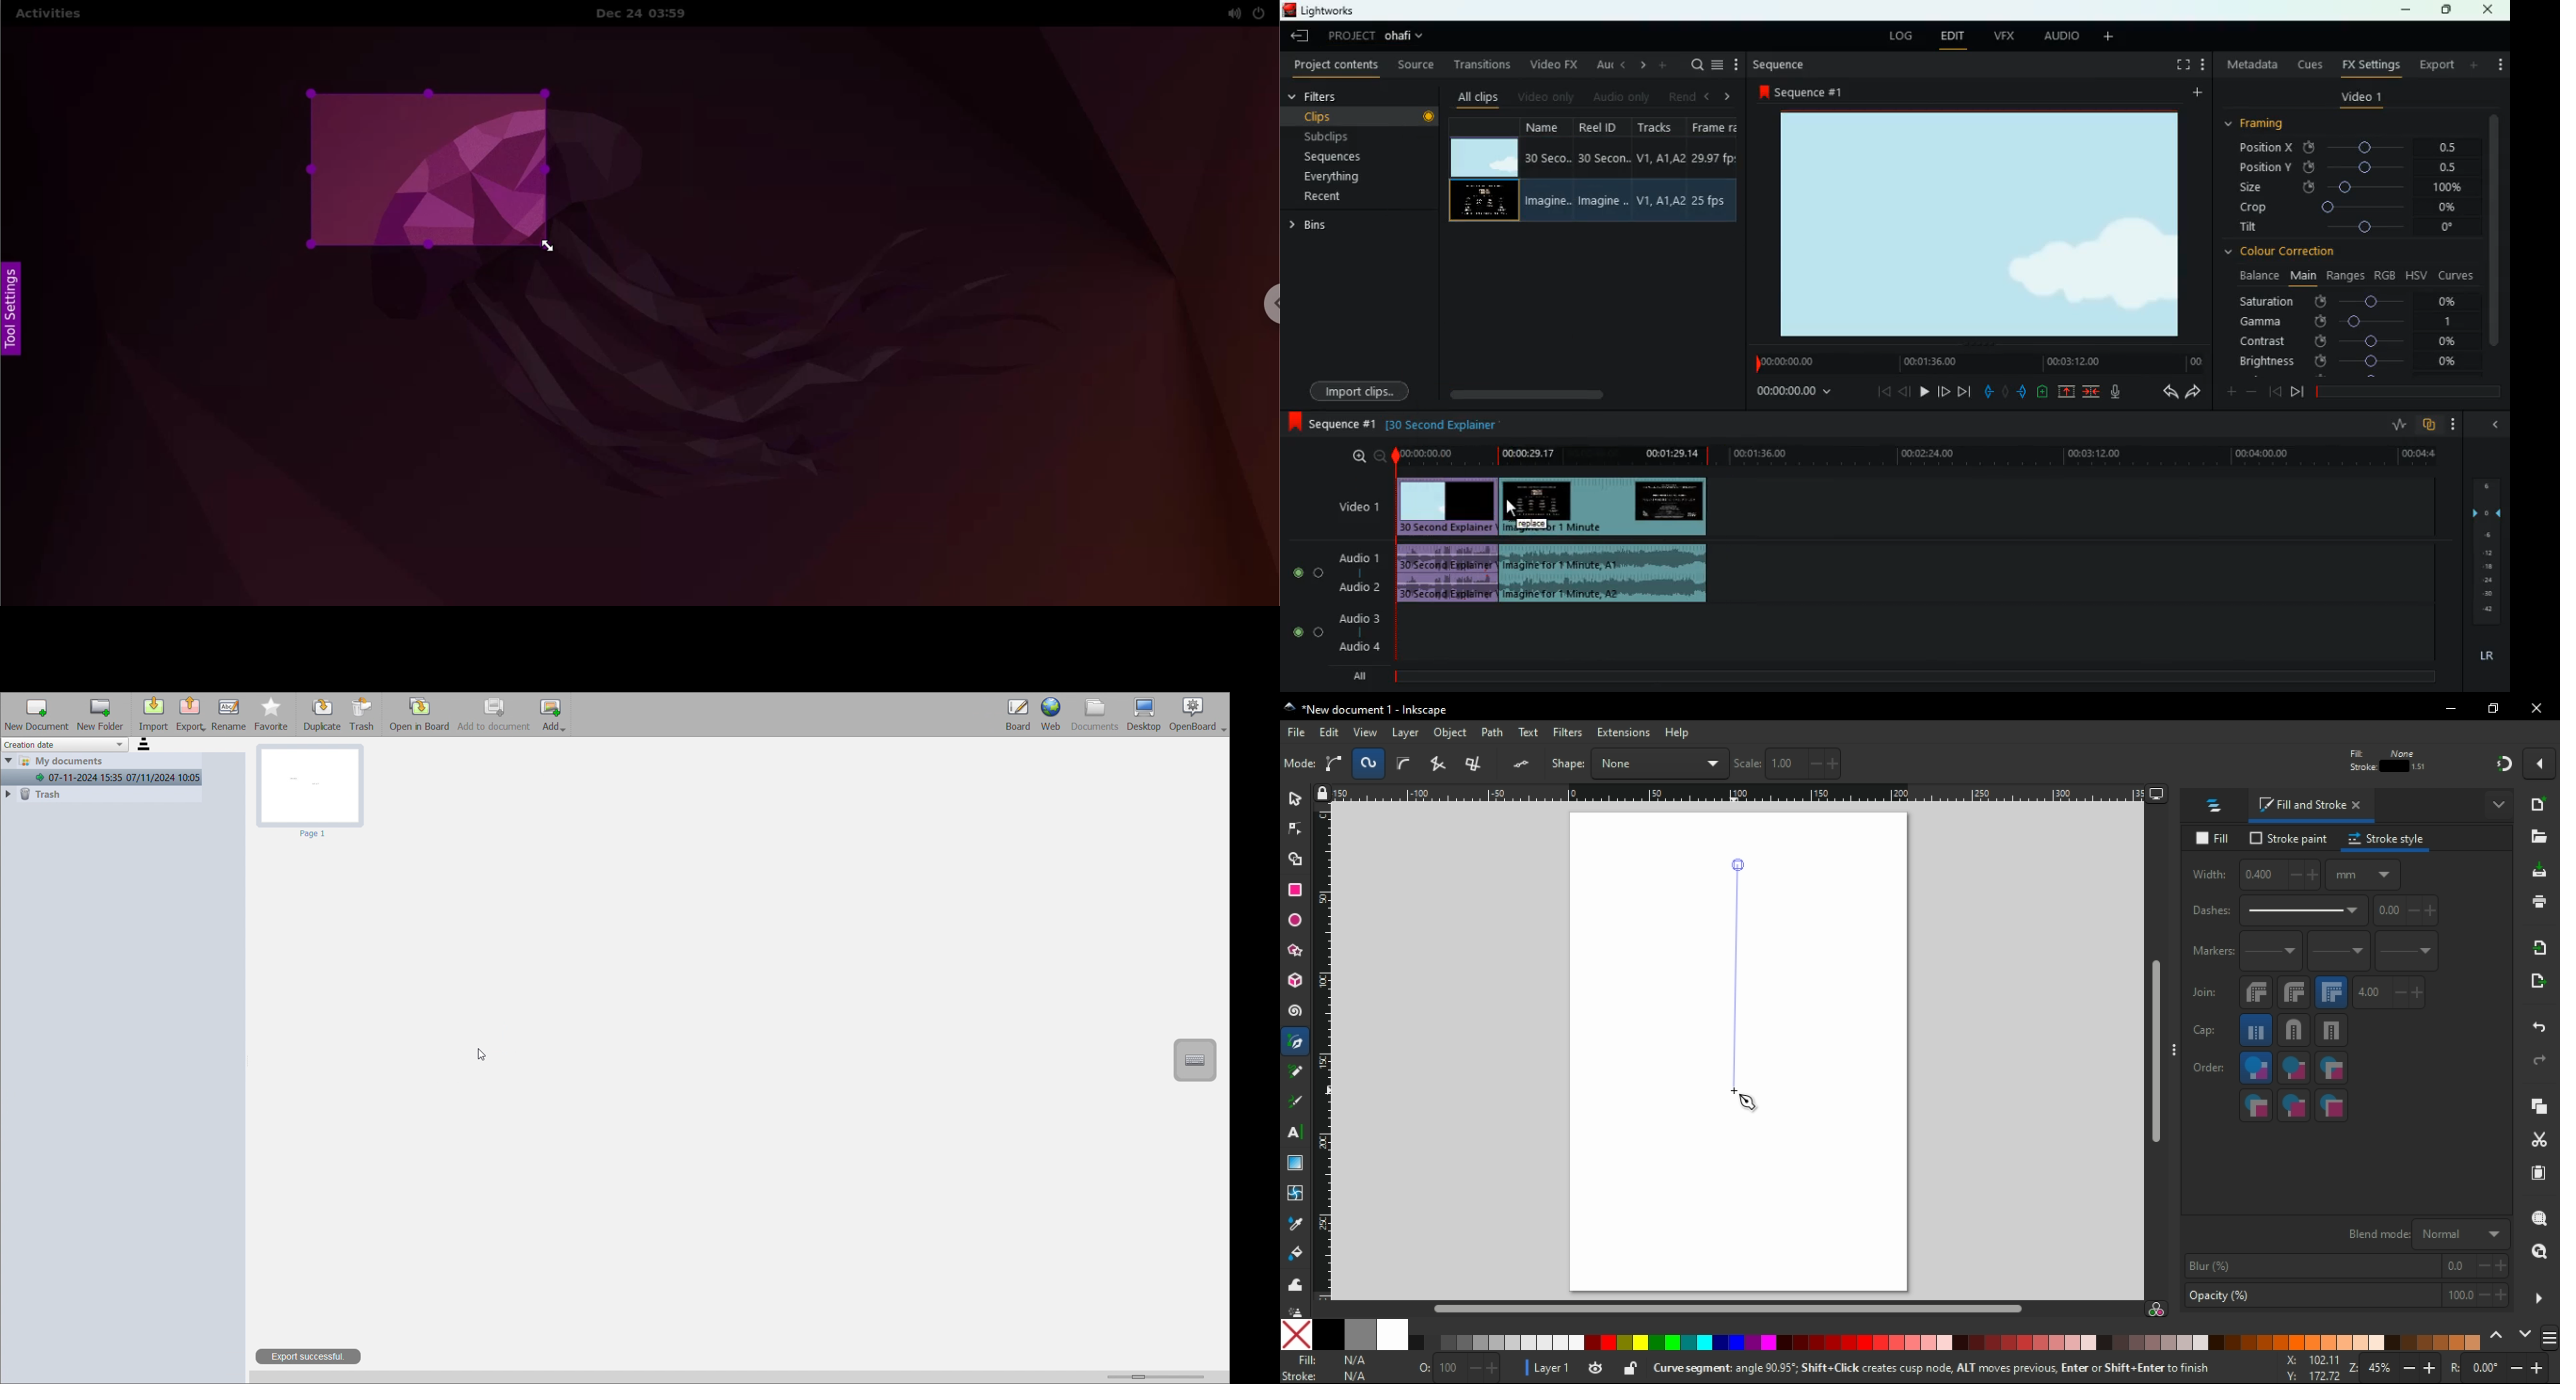 The width and height of the screenshot is (2576, 1400). Describe the element at coordinates (1302, 37) in the screenshot. I see `back` at that location.